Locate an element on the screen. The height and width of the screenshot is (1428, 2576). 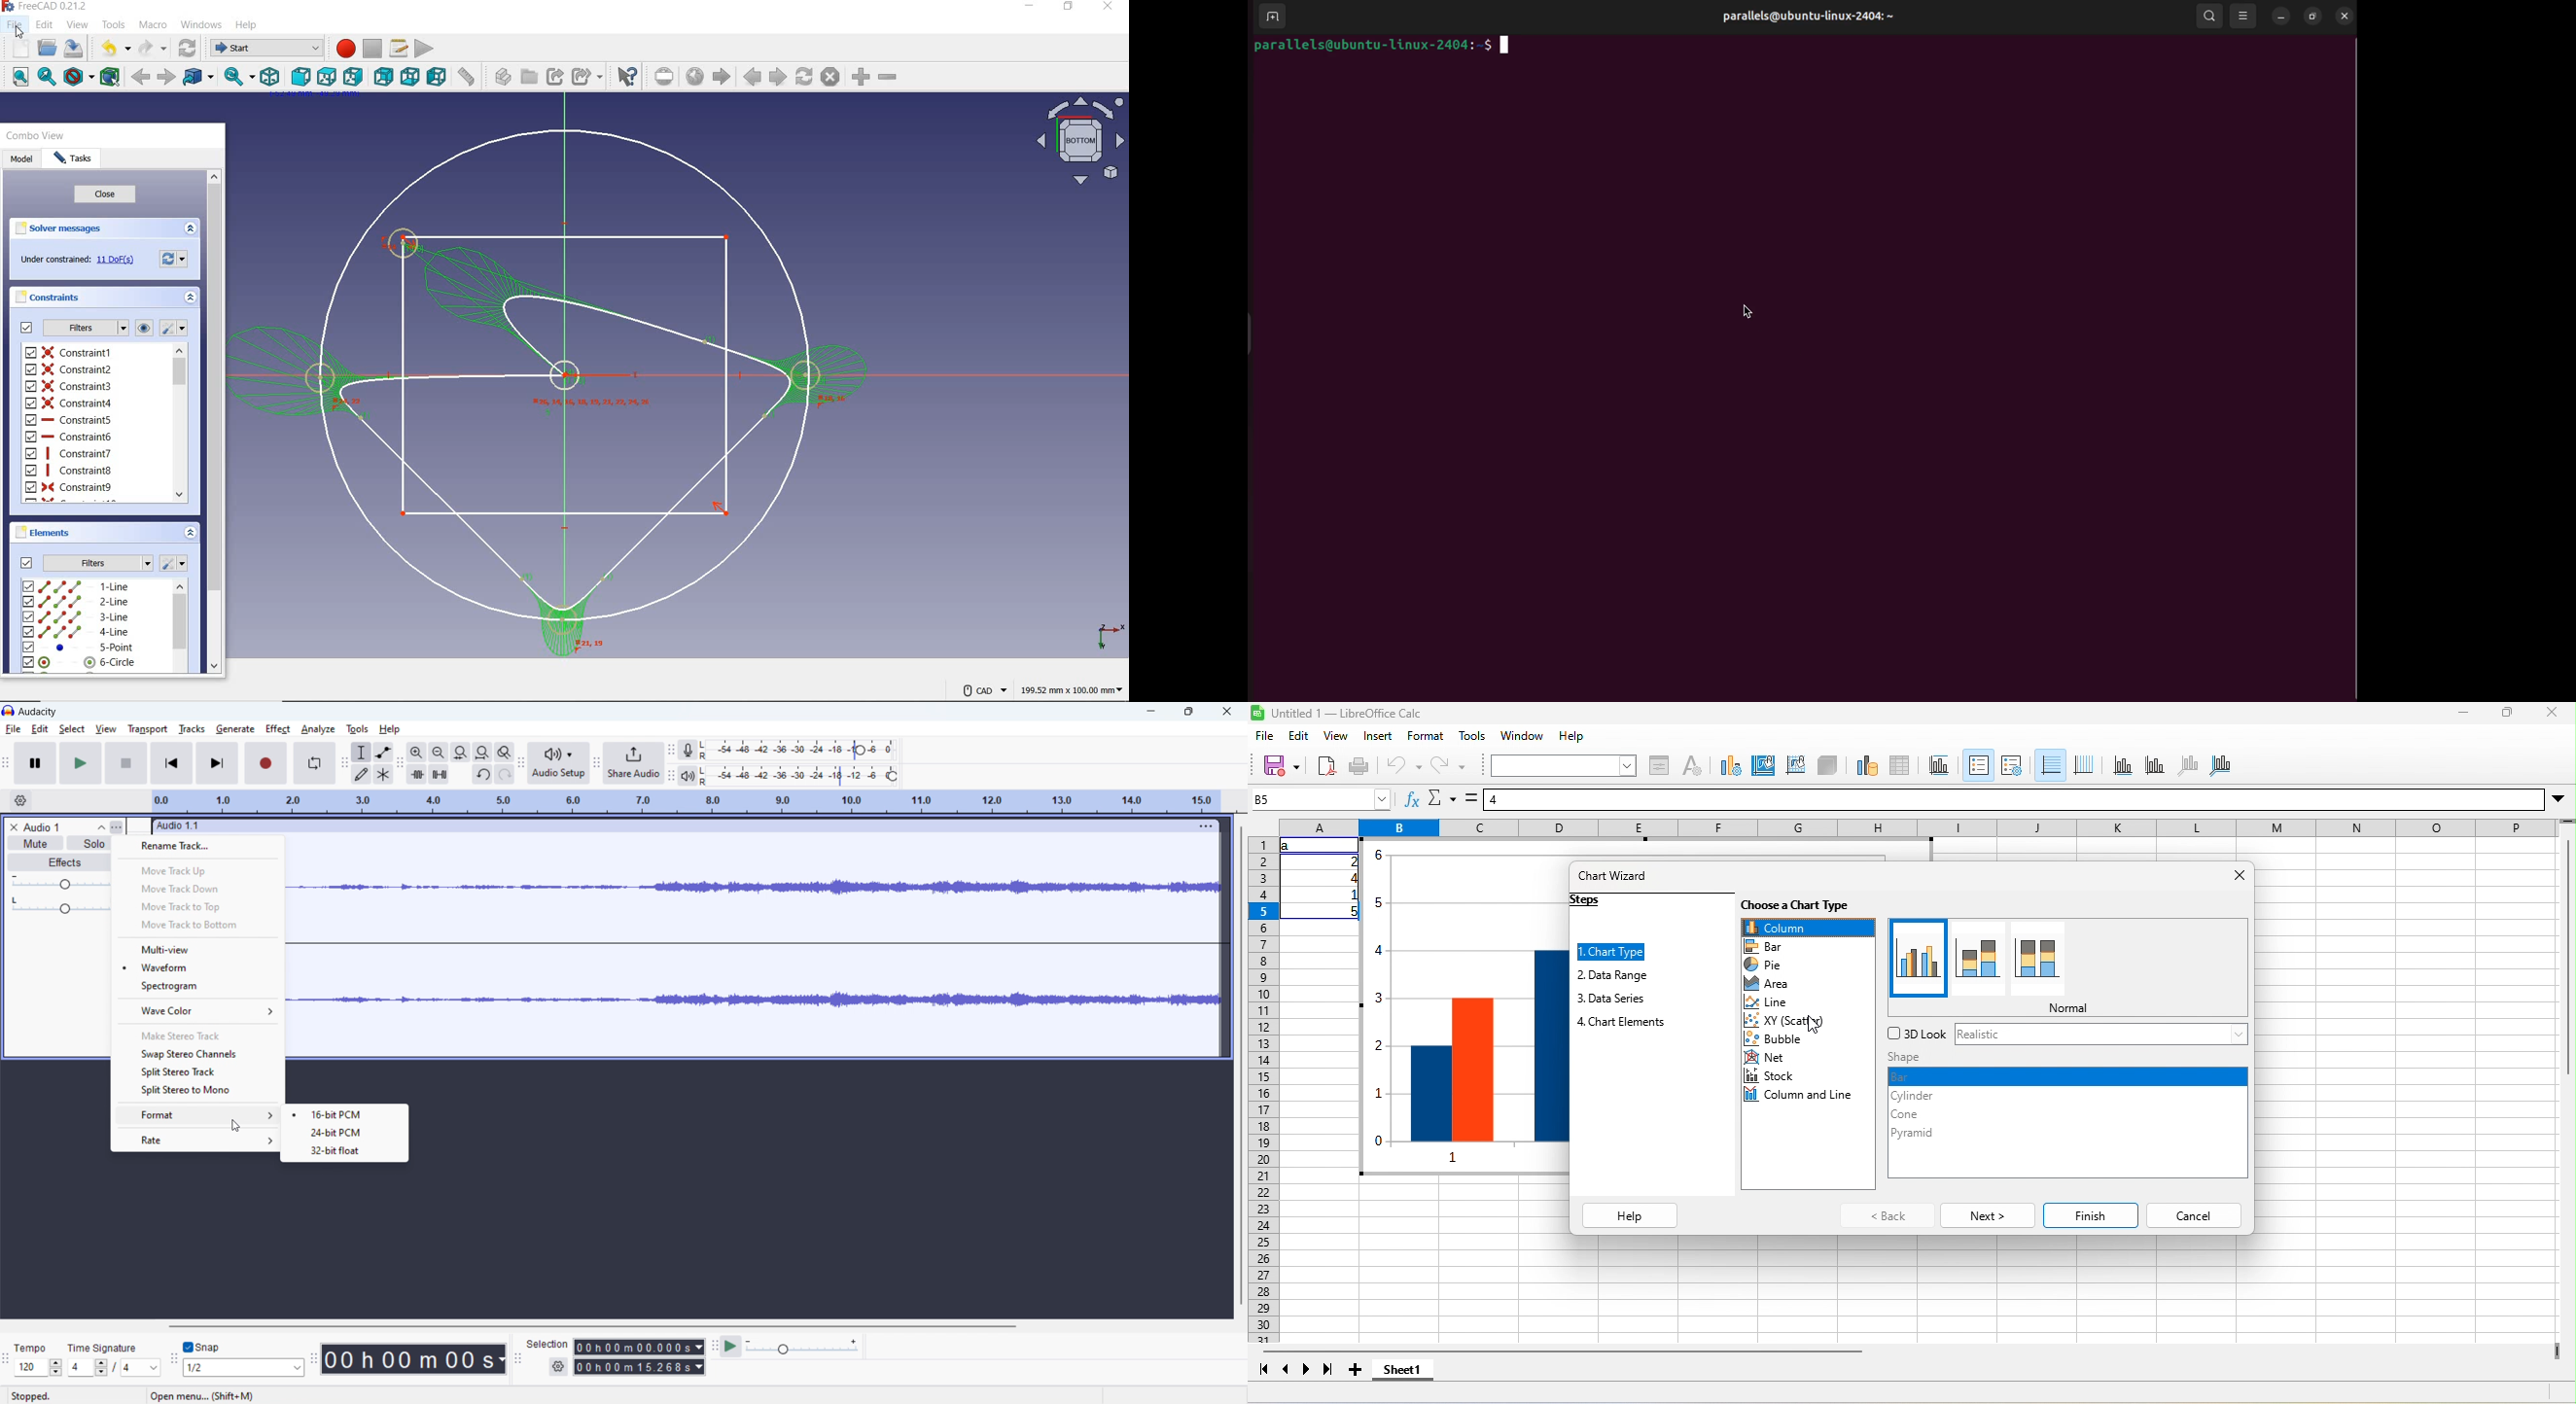
start page is located at coordinates (722, 77).